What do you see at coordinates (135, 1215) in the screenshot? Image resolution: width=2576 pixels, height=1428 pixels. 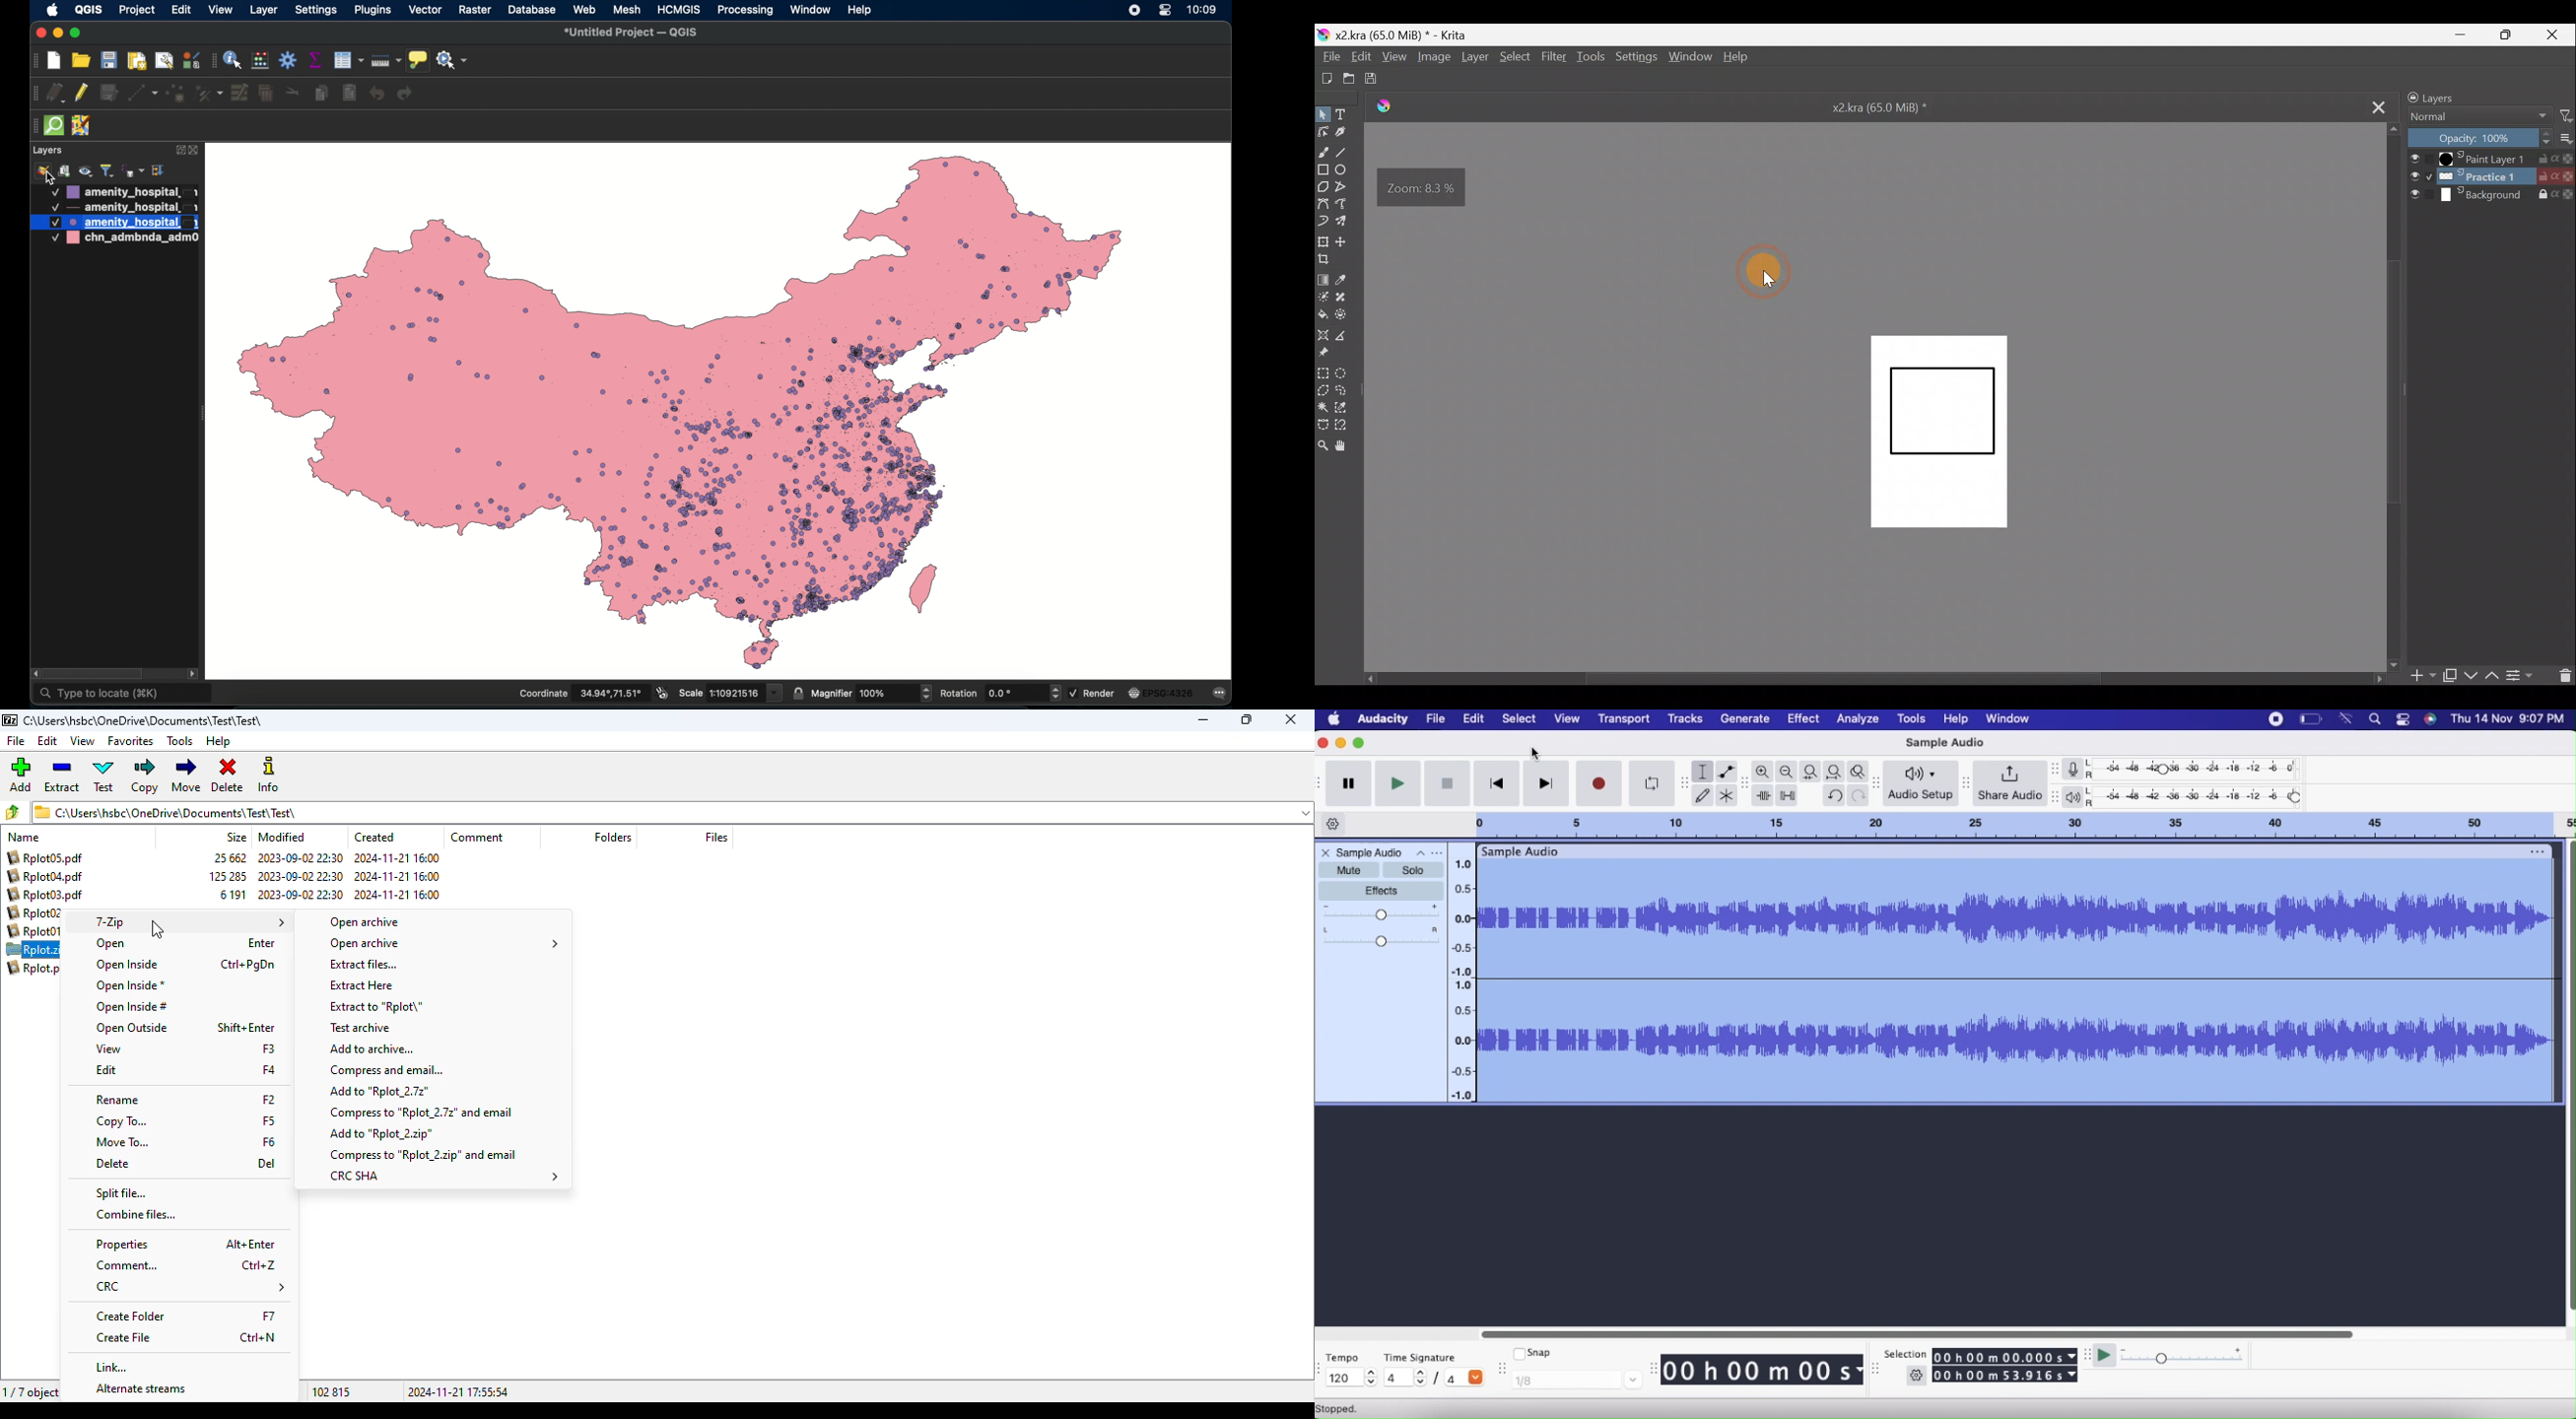 I see `combine files` at bounding box center [135, 1215].